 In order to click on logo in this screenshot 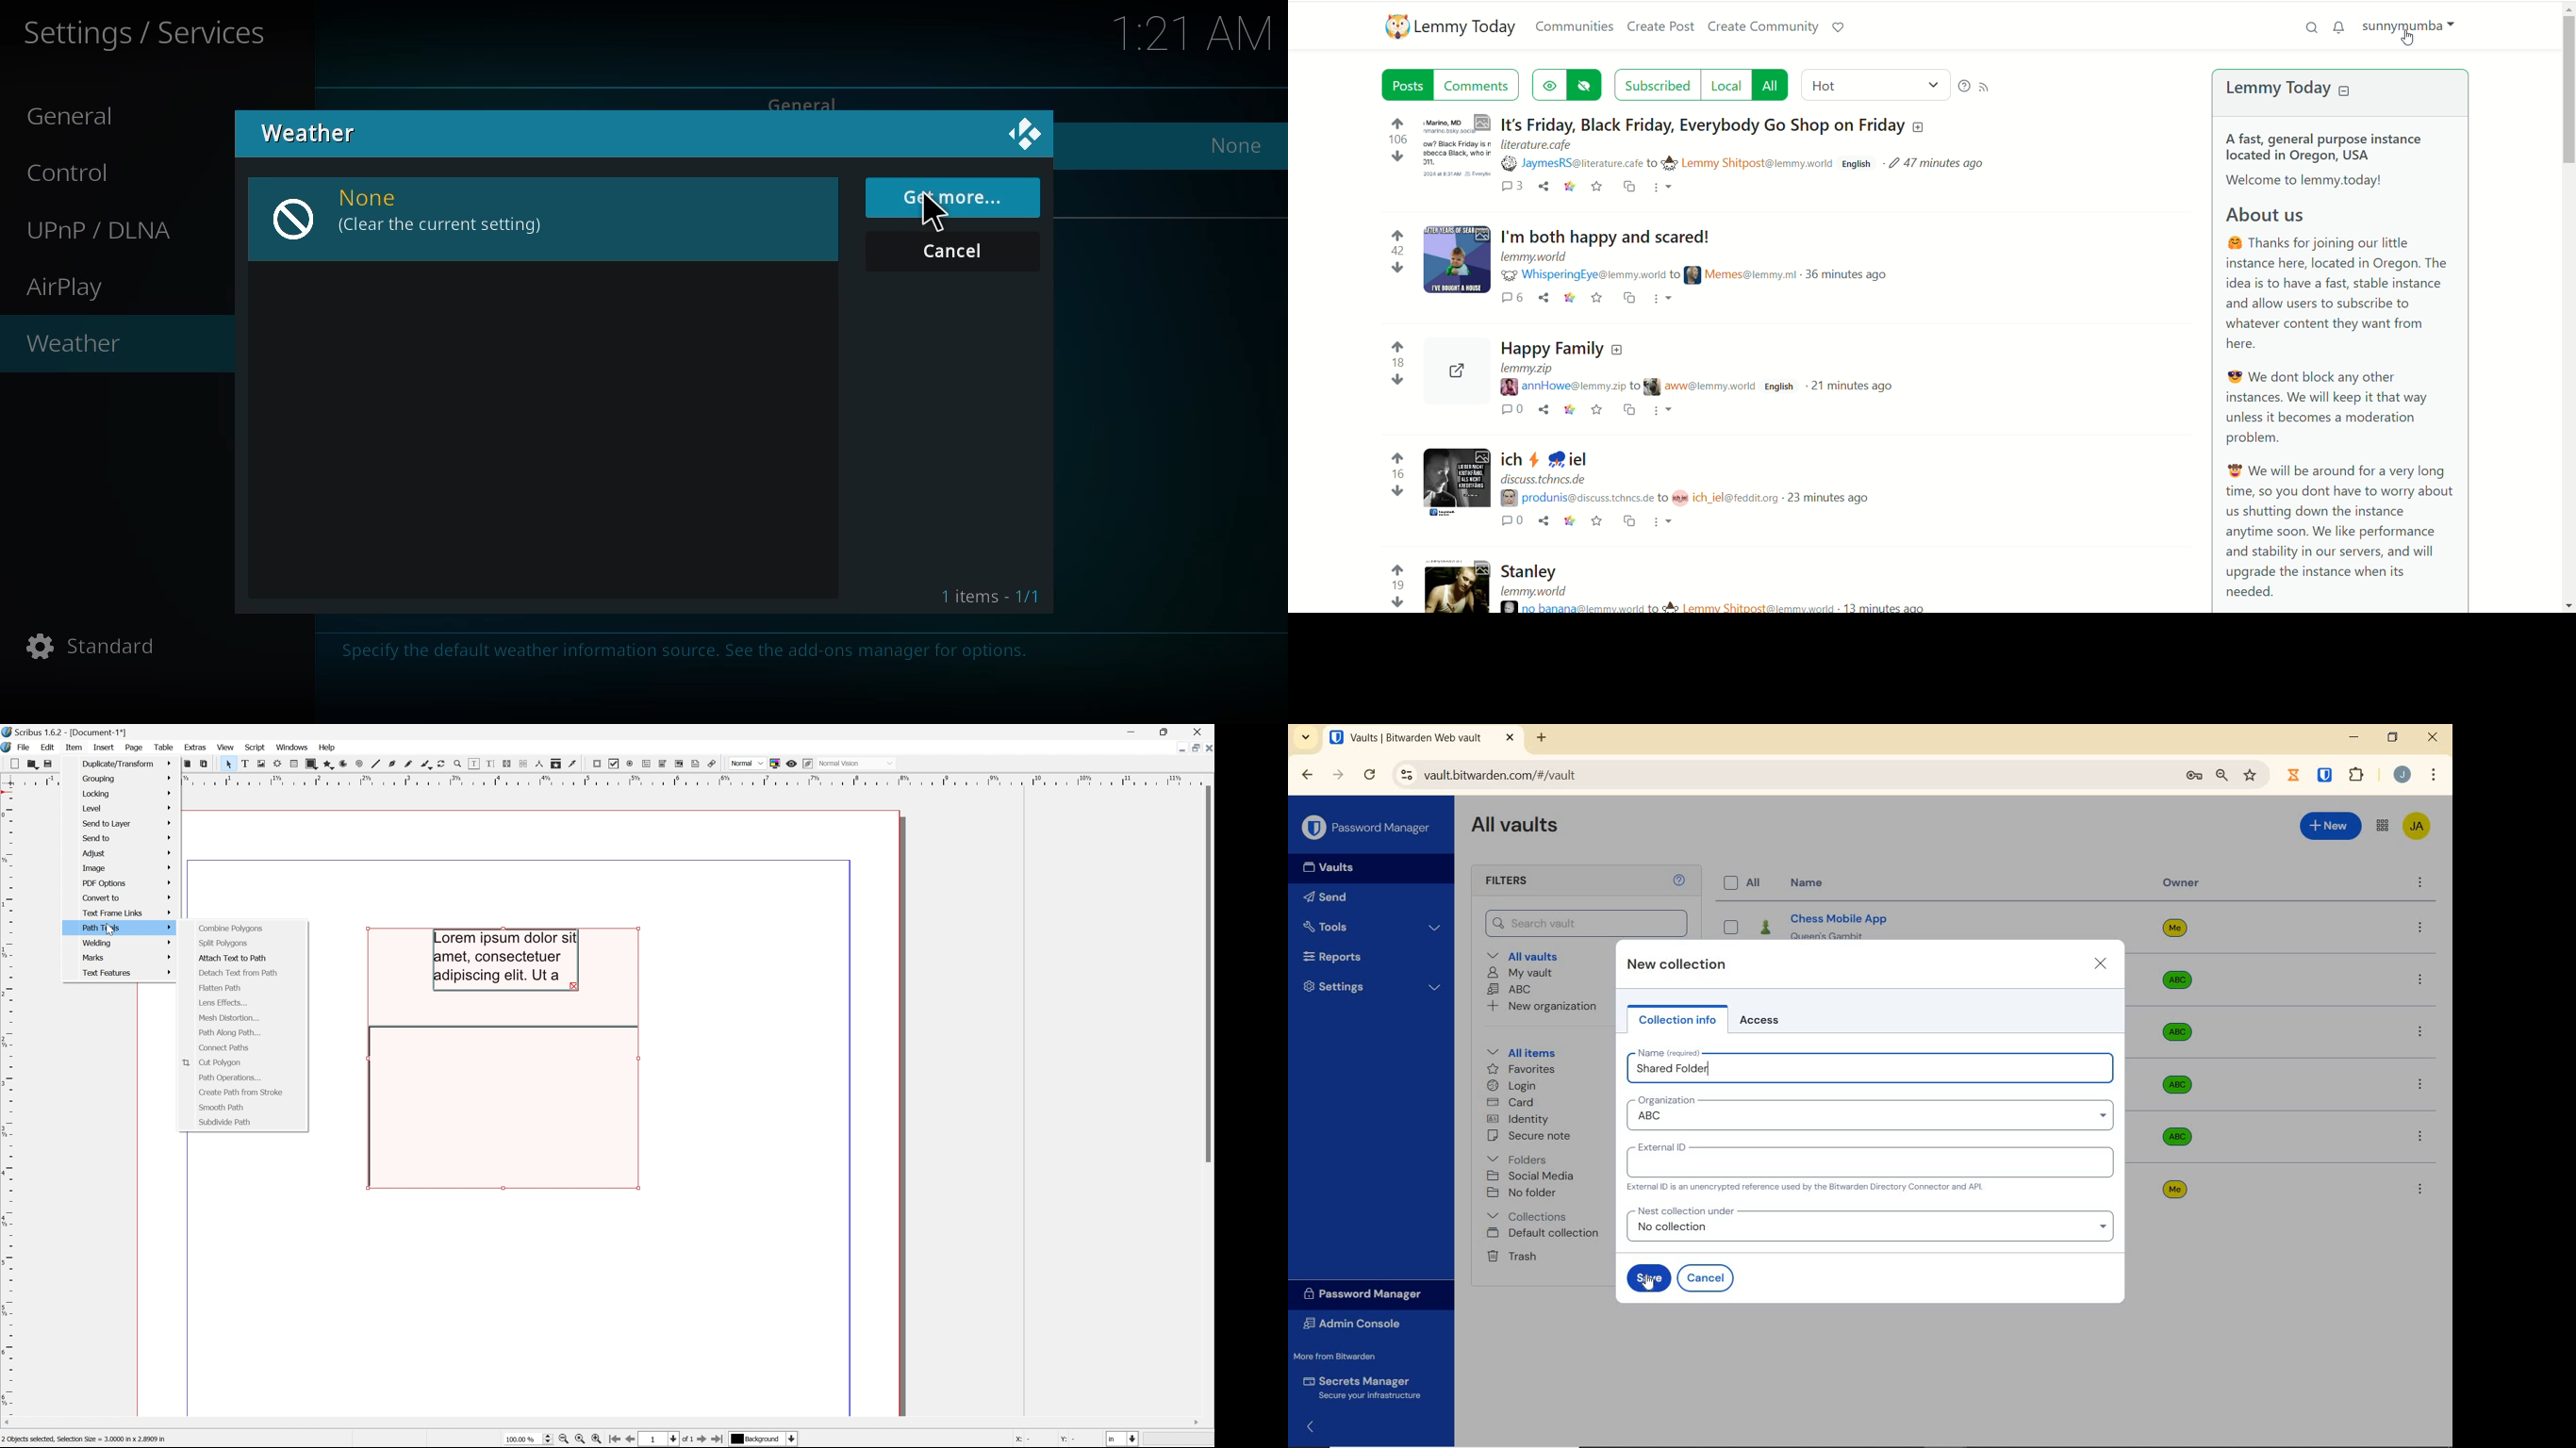, I will do `click(1393, 27)`.